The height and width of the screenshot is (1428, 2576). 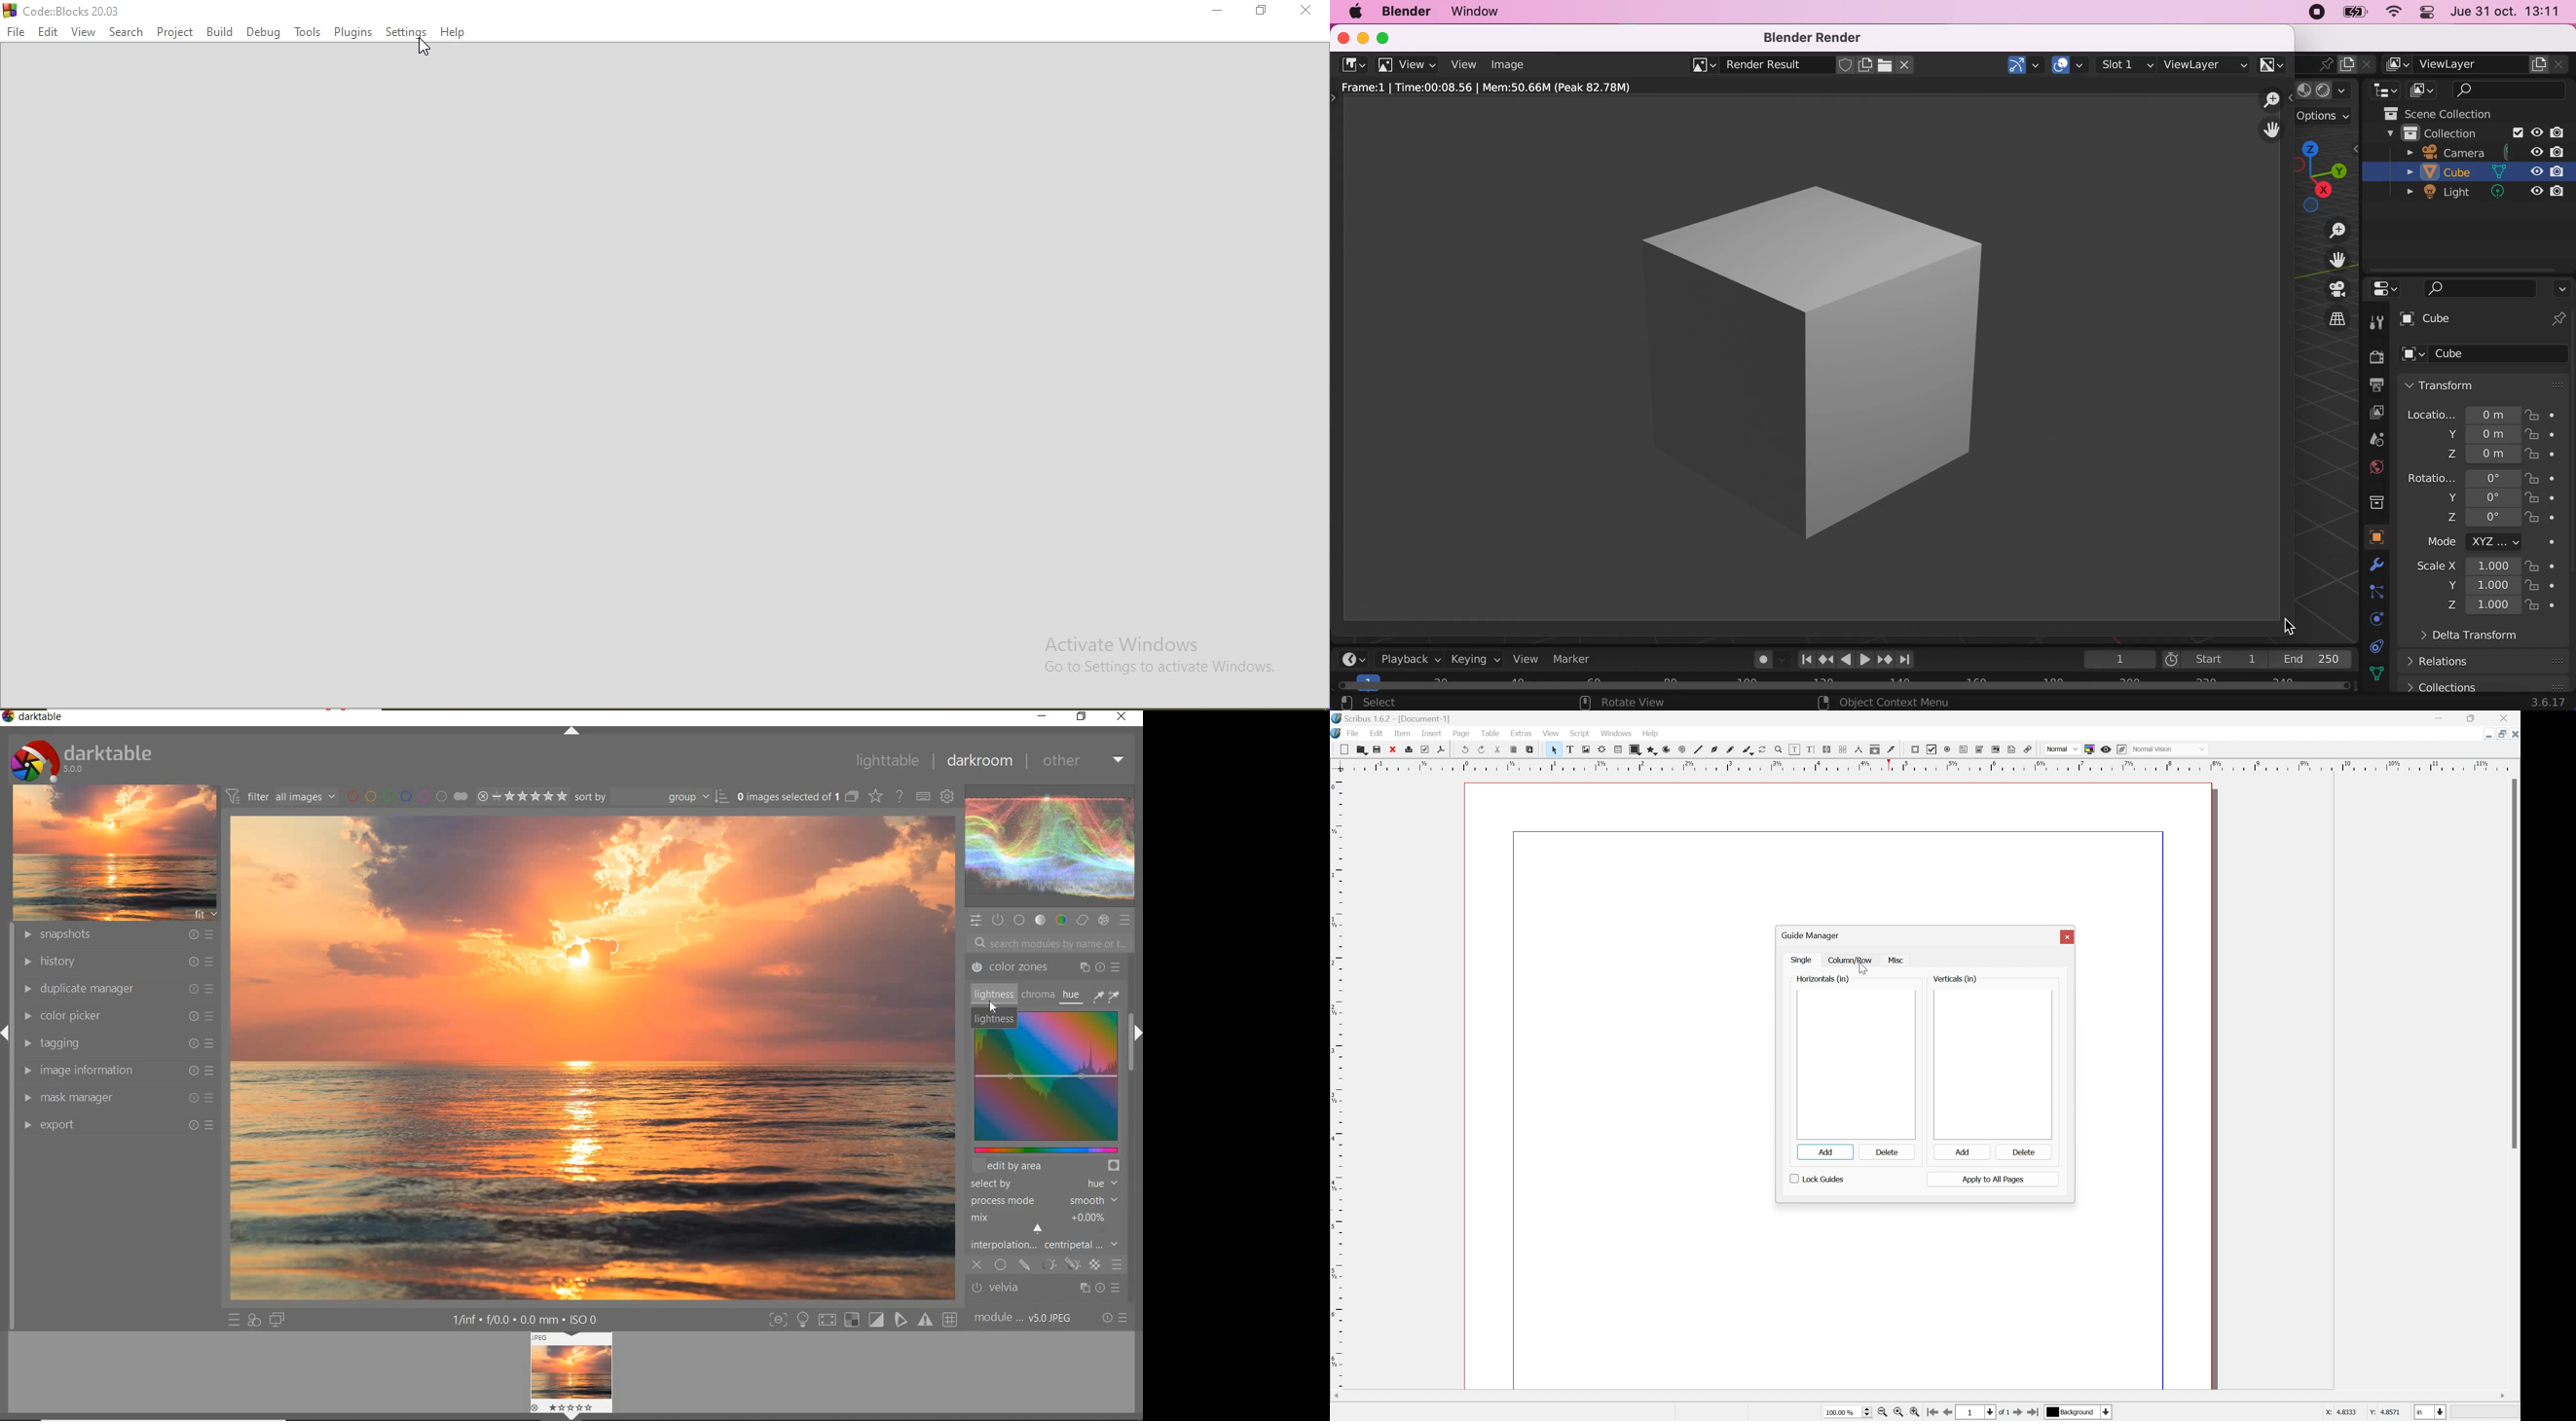 What do you see at coordinates (1961, 1152) in the screenshot?
I see `add` at bounding box center [1961, 1152].